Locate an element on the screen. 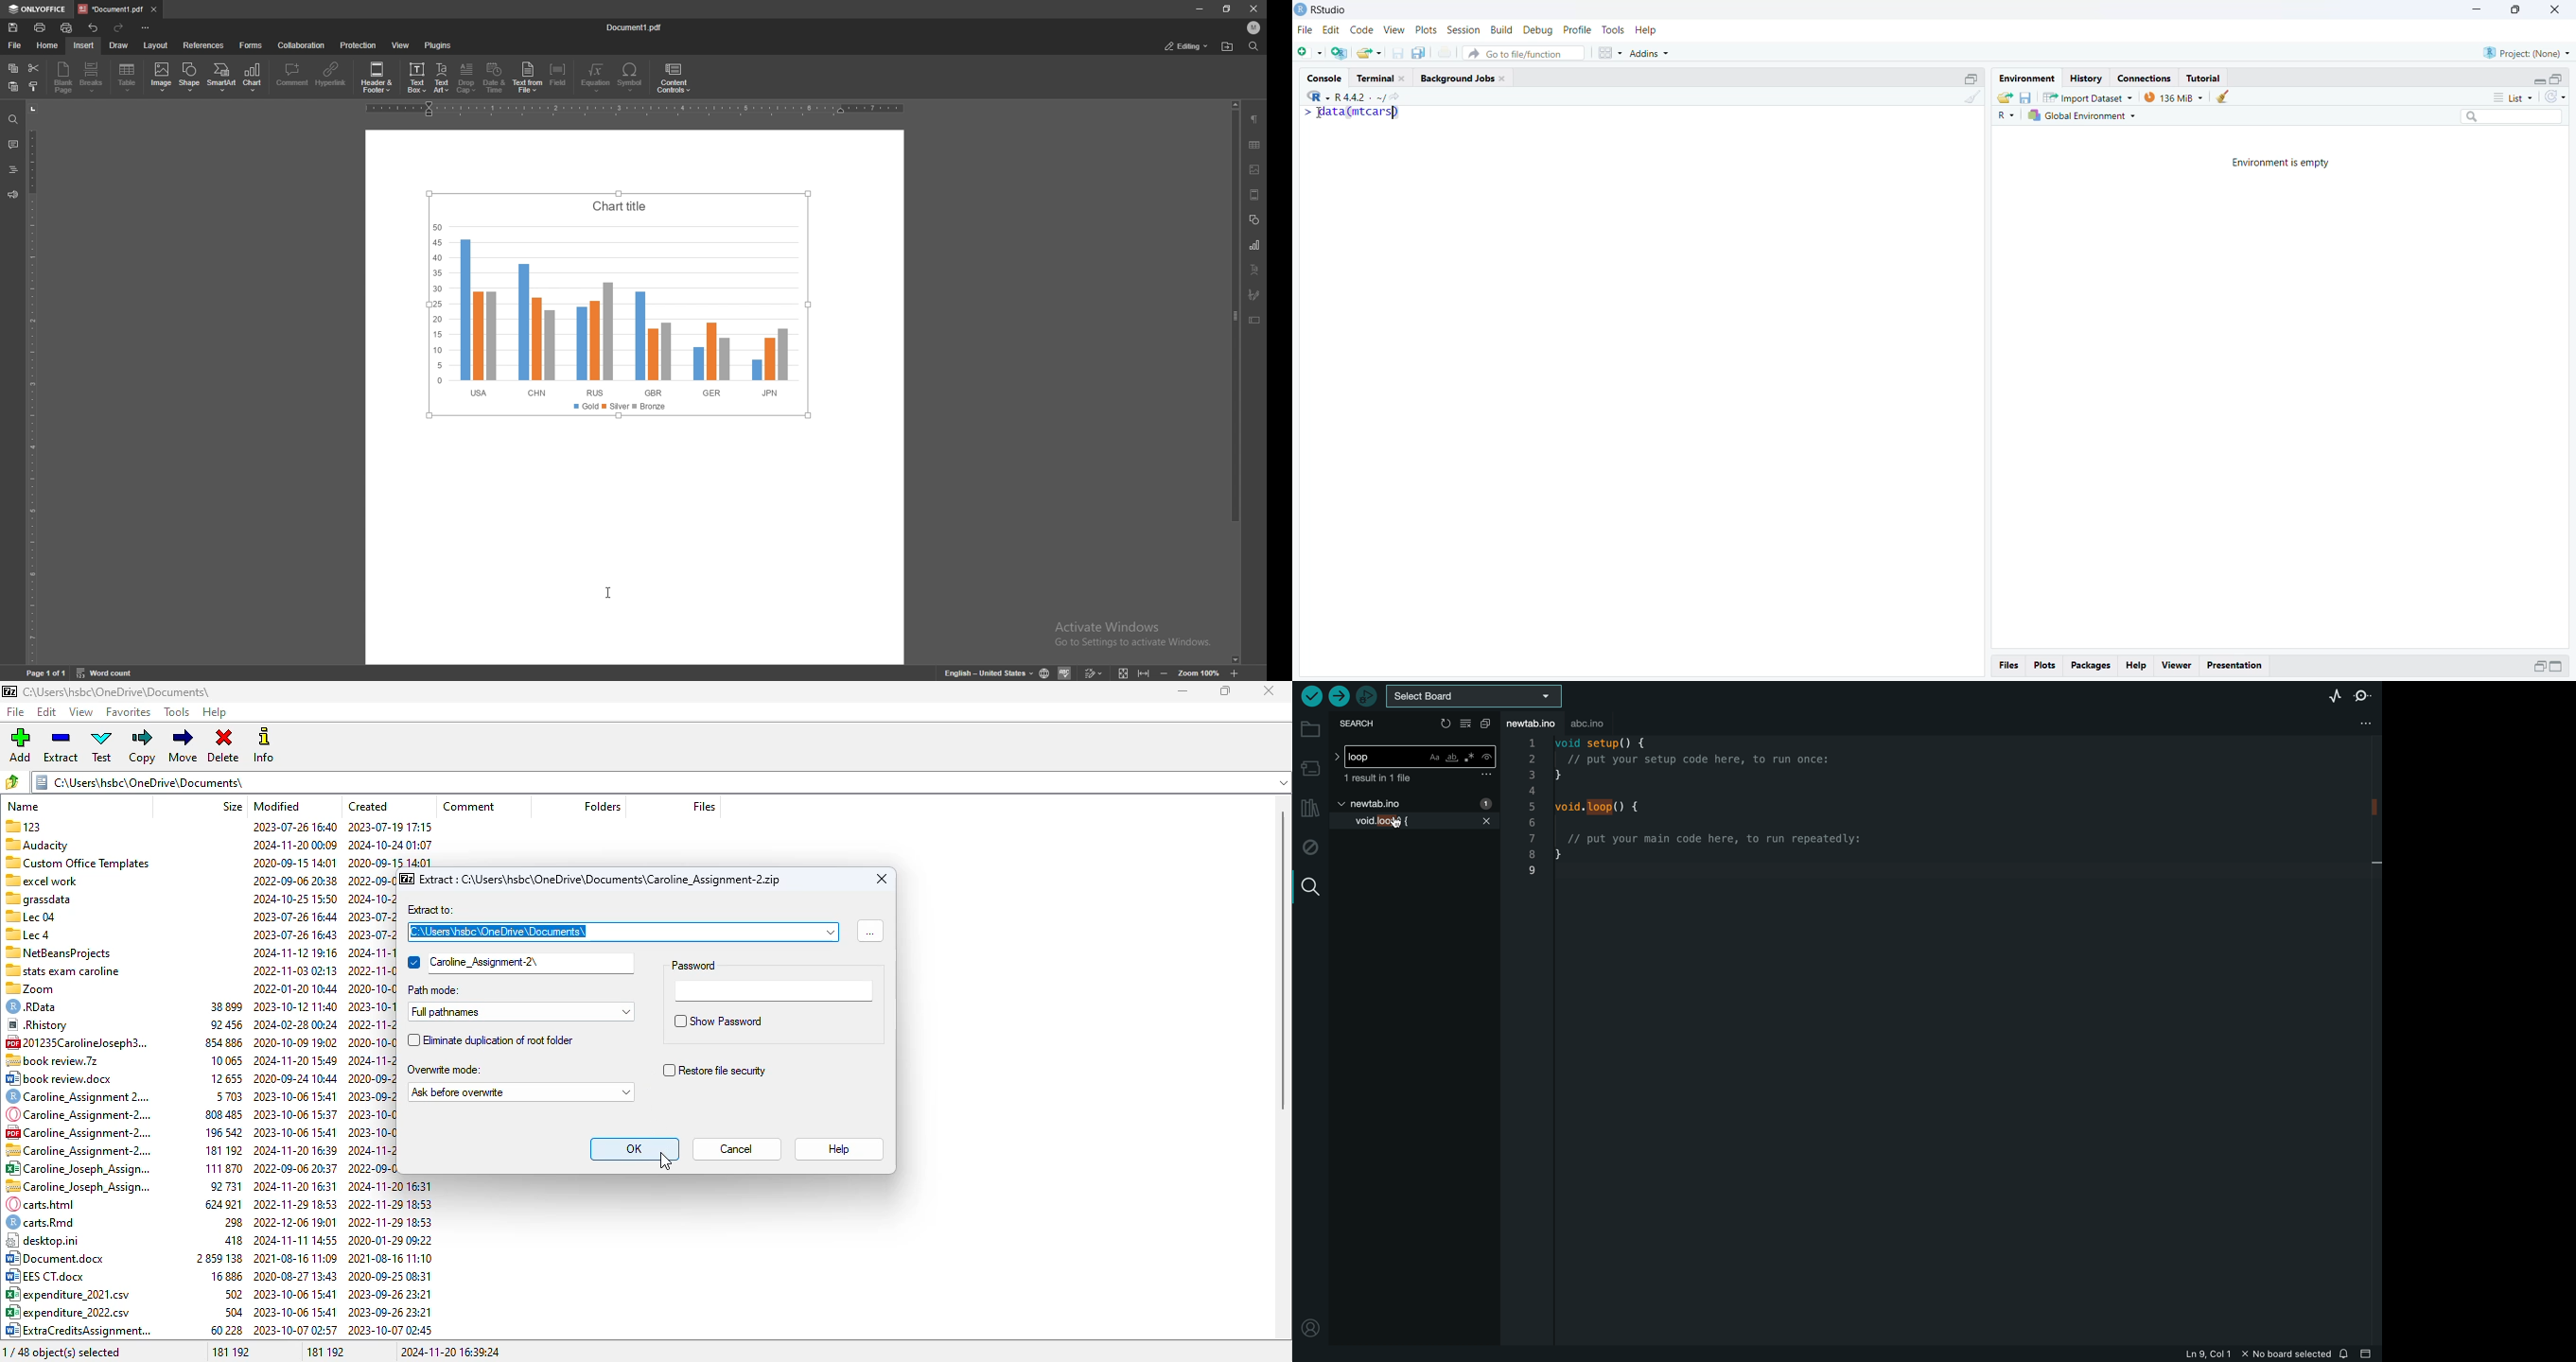 This screenshot has height=1372, width=2576. Save workspace as is located at coordinates (2026, 96).